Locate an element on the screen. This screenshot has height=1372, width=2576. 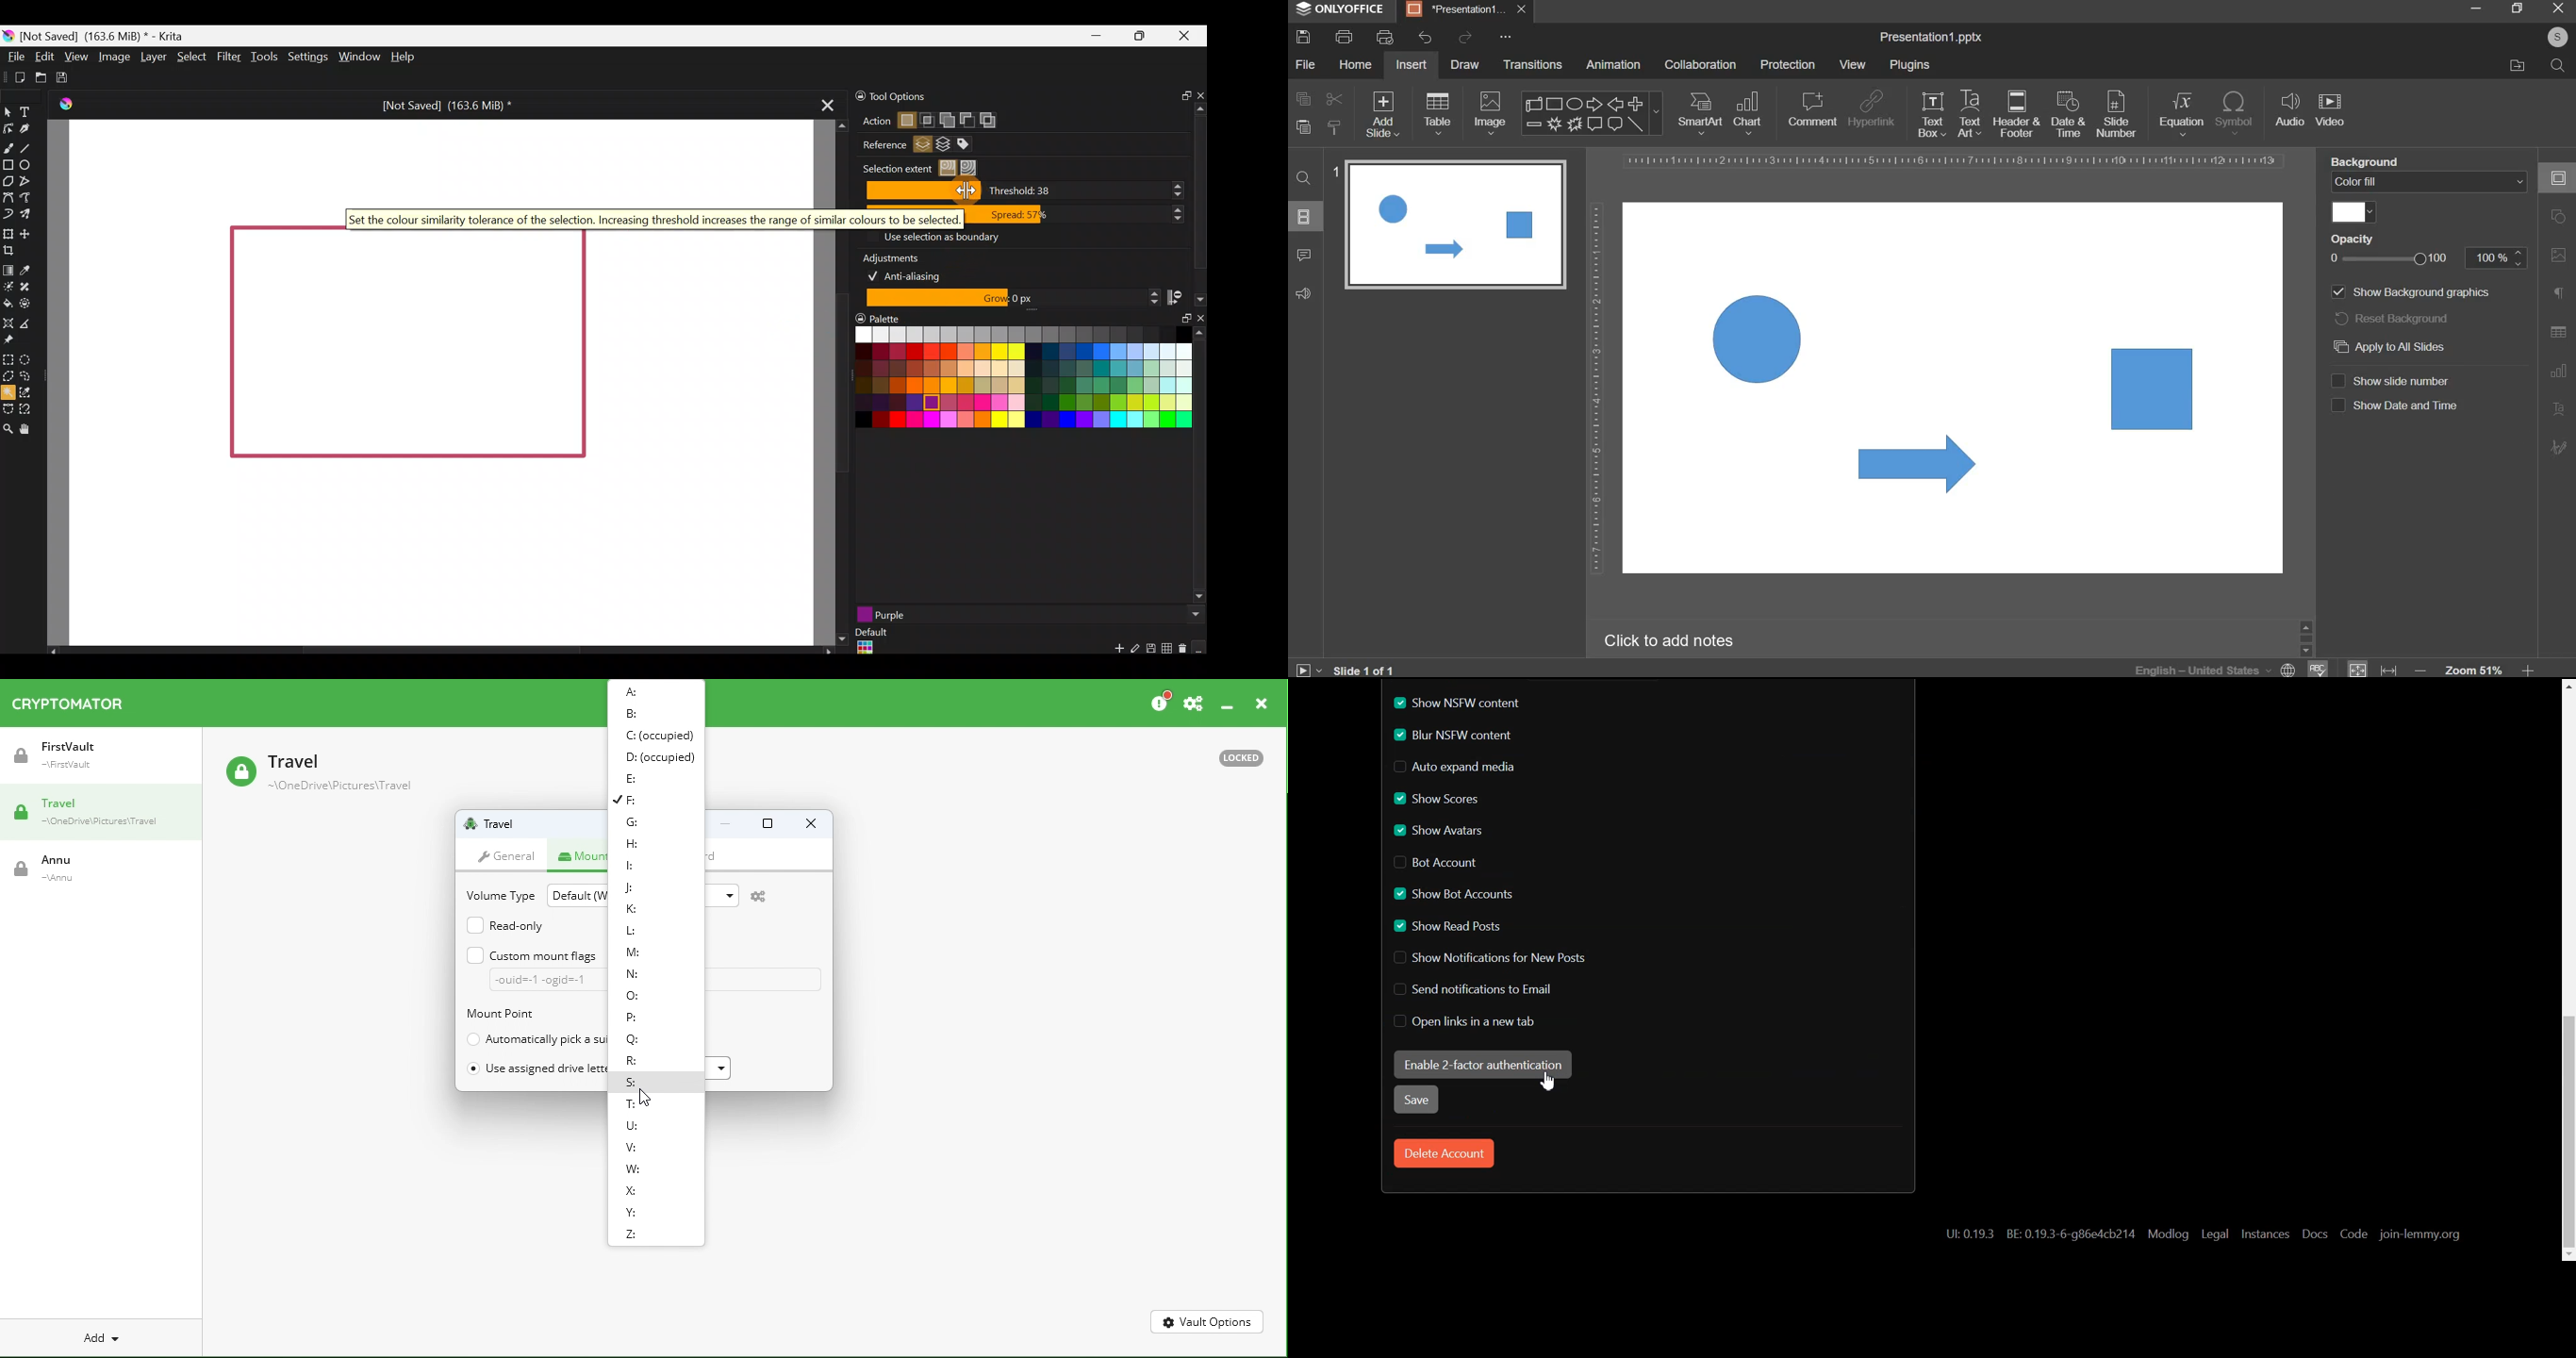
image is located at coordinates (1492, 113).